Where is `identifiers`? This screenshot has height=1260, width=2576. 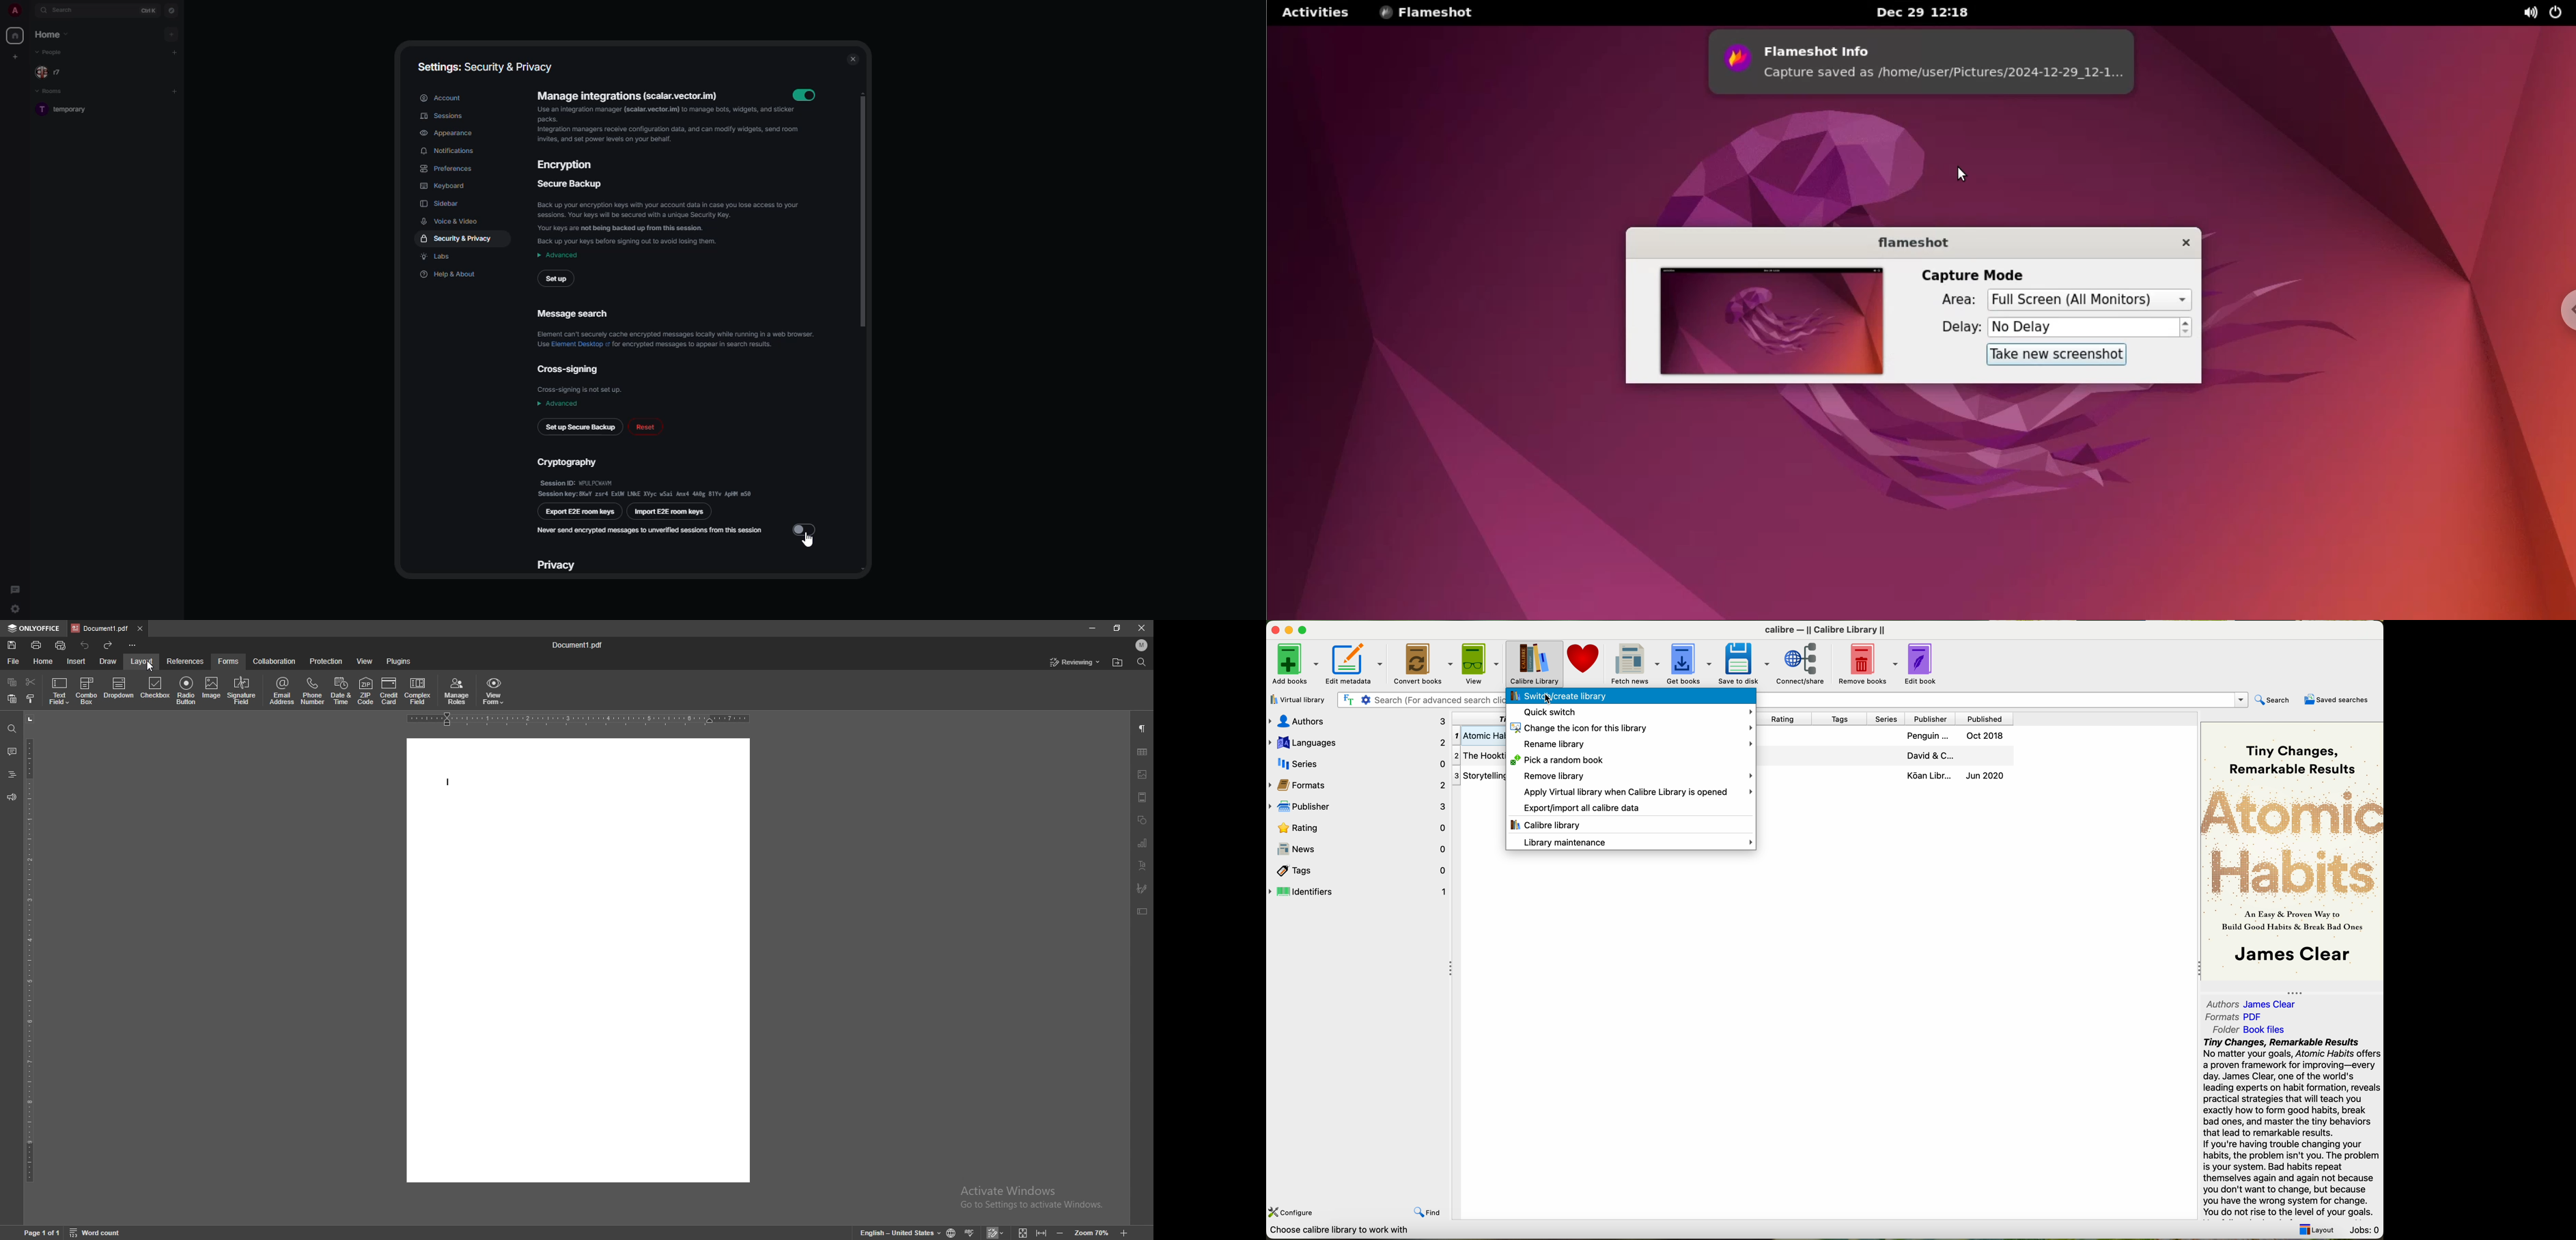
identifiers is located at coordinates (1358, 892).